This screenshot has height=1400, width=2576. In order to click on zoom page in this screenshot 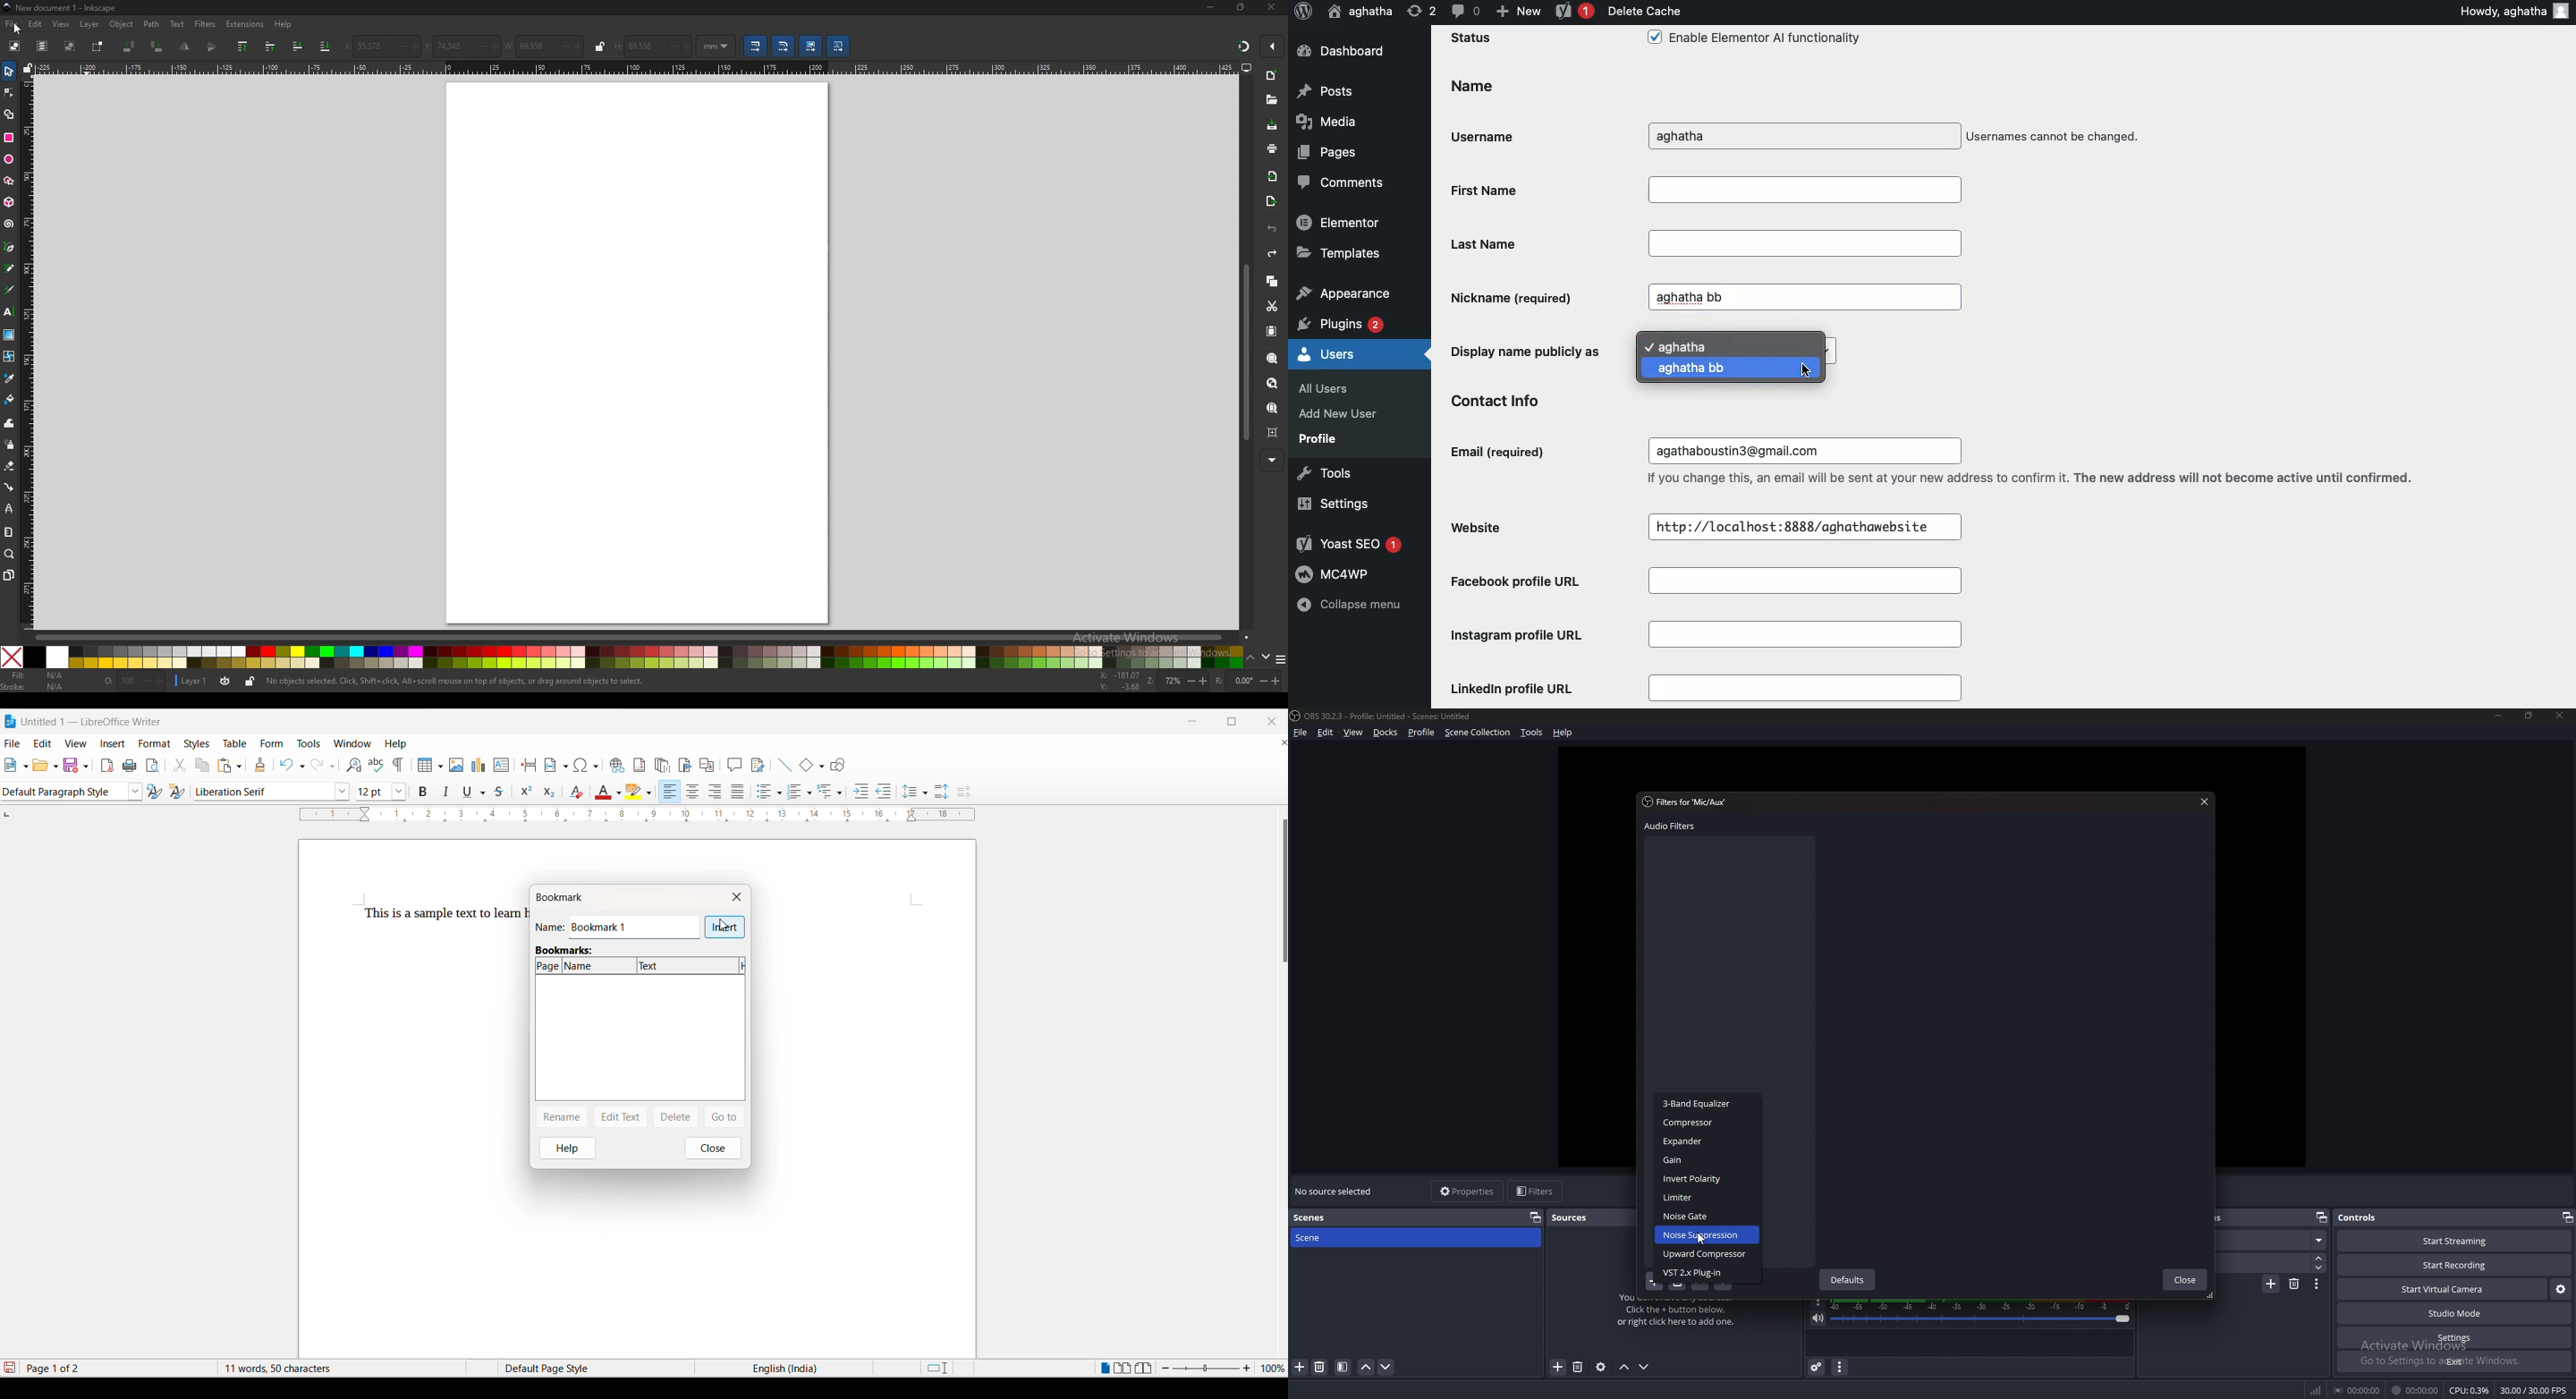, I will do `click(1273, 408)`.